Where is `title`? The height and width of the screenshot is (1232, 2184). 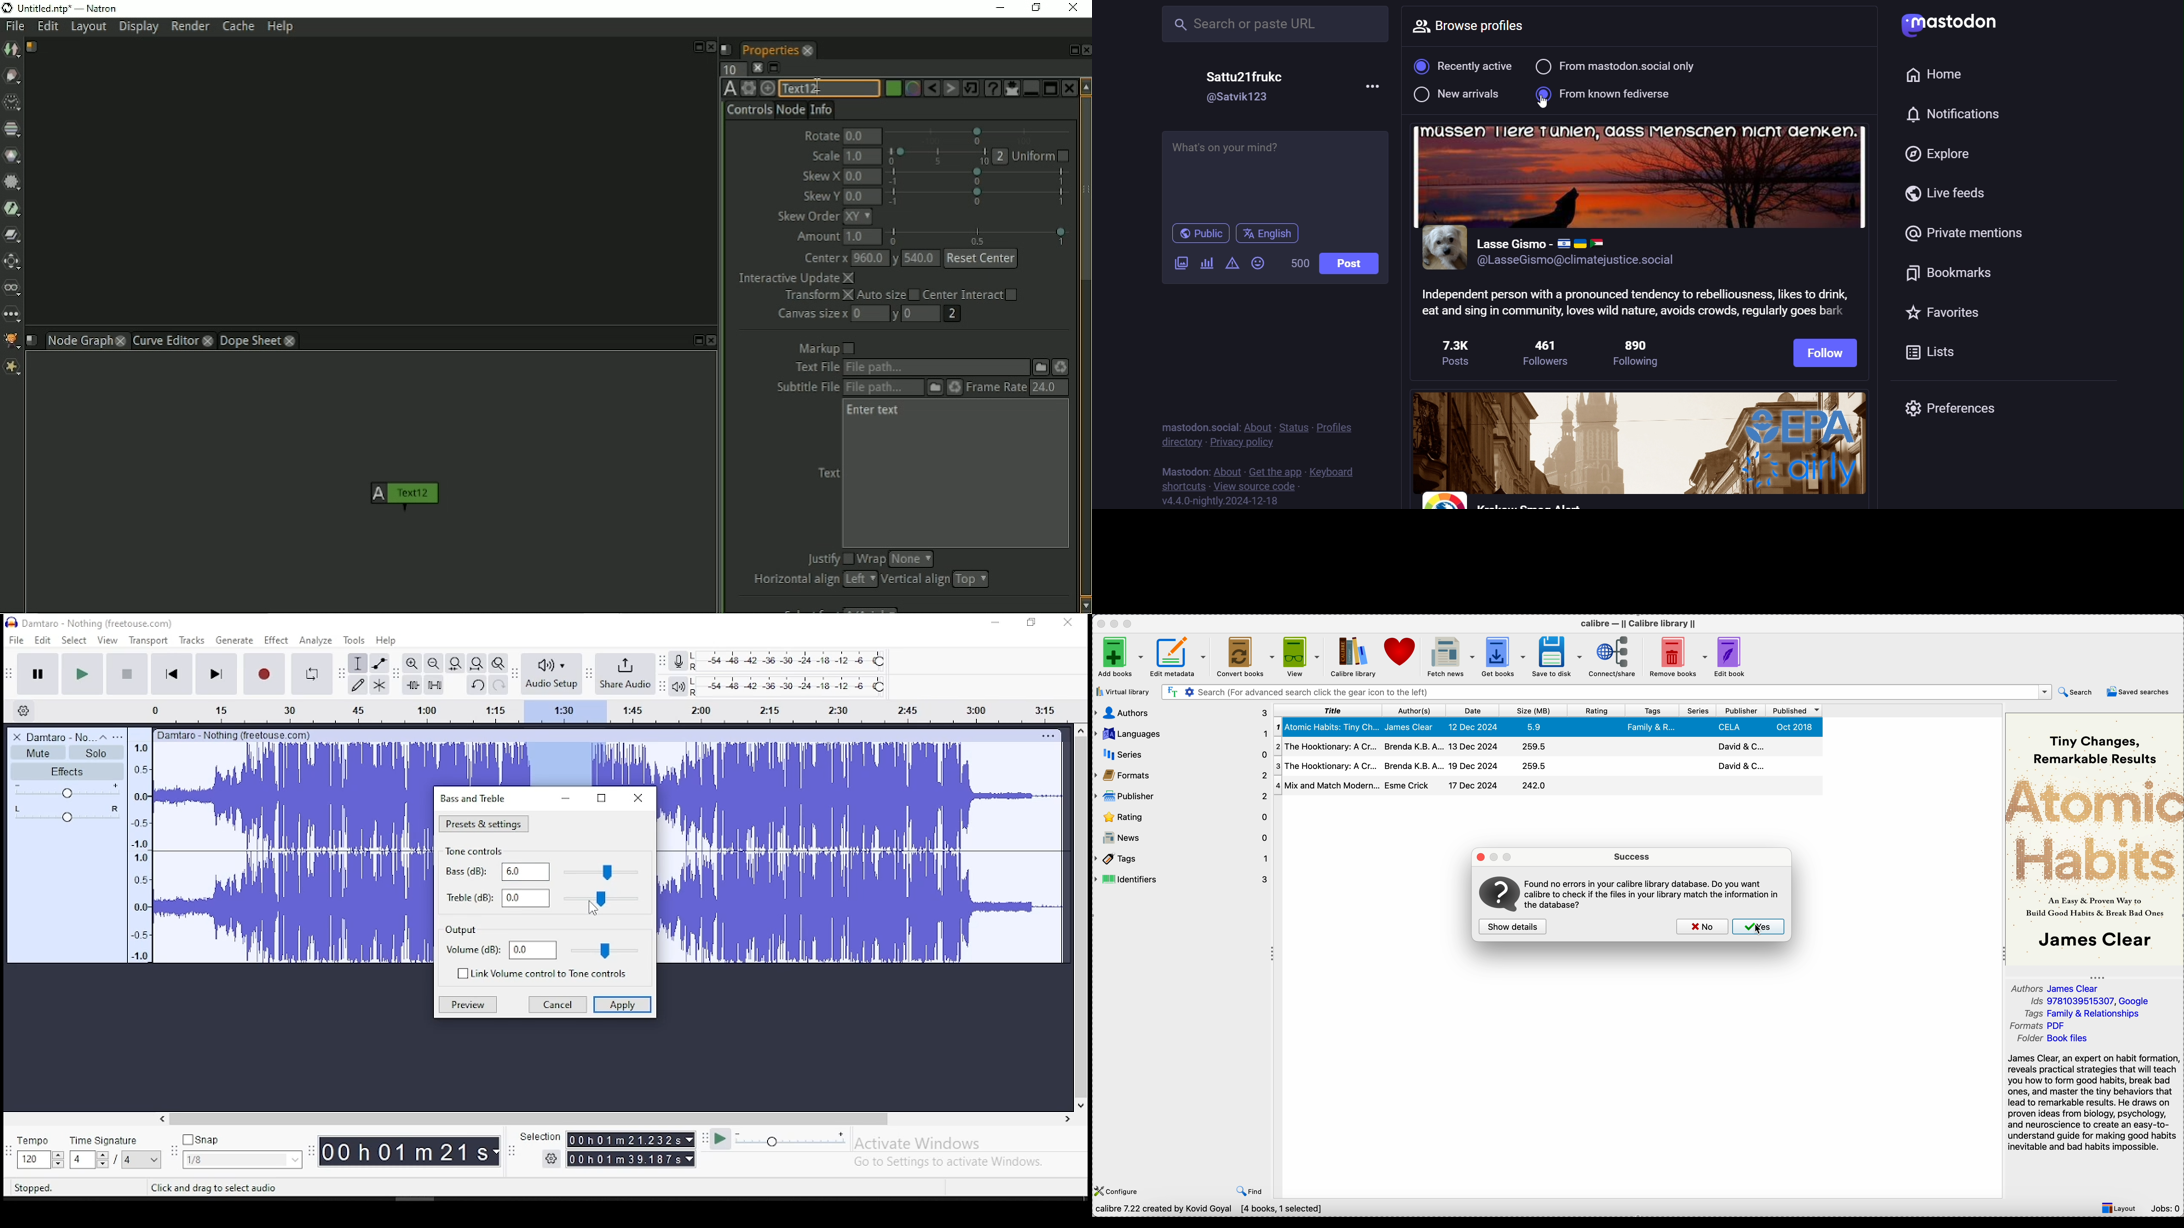 title is located at coordinates (1327, 711).